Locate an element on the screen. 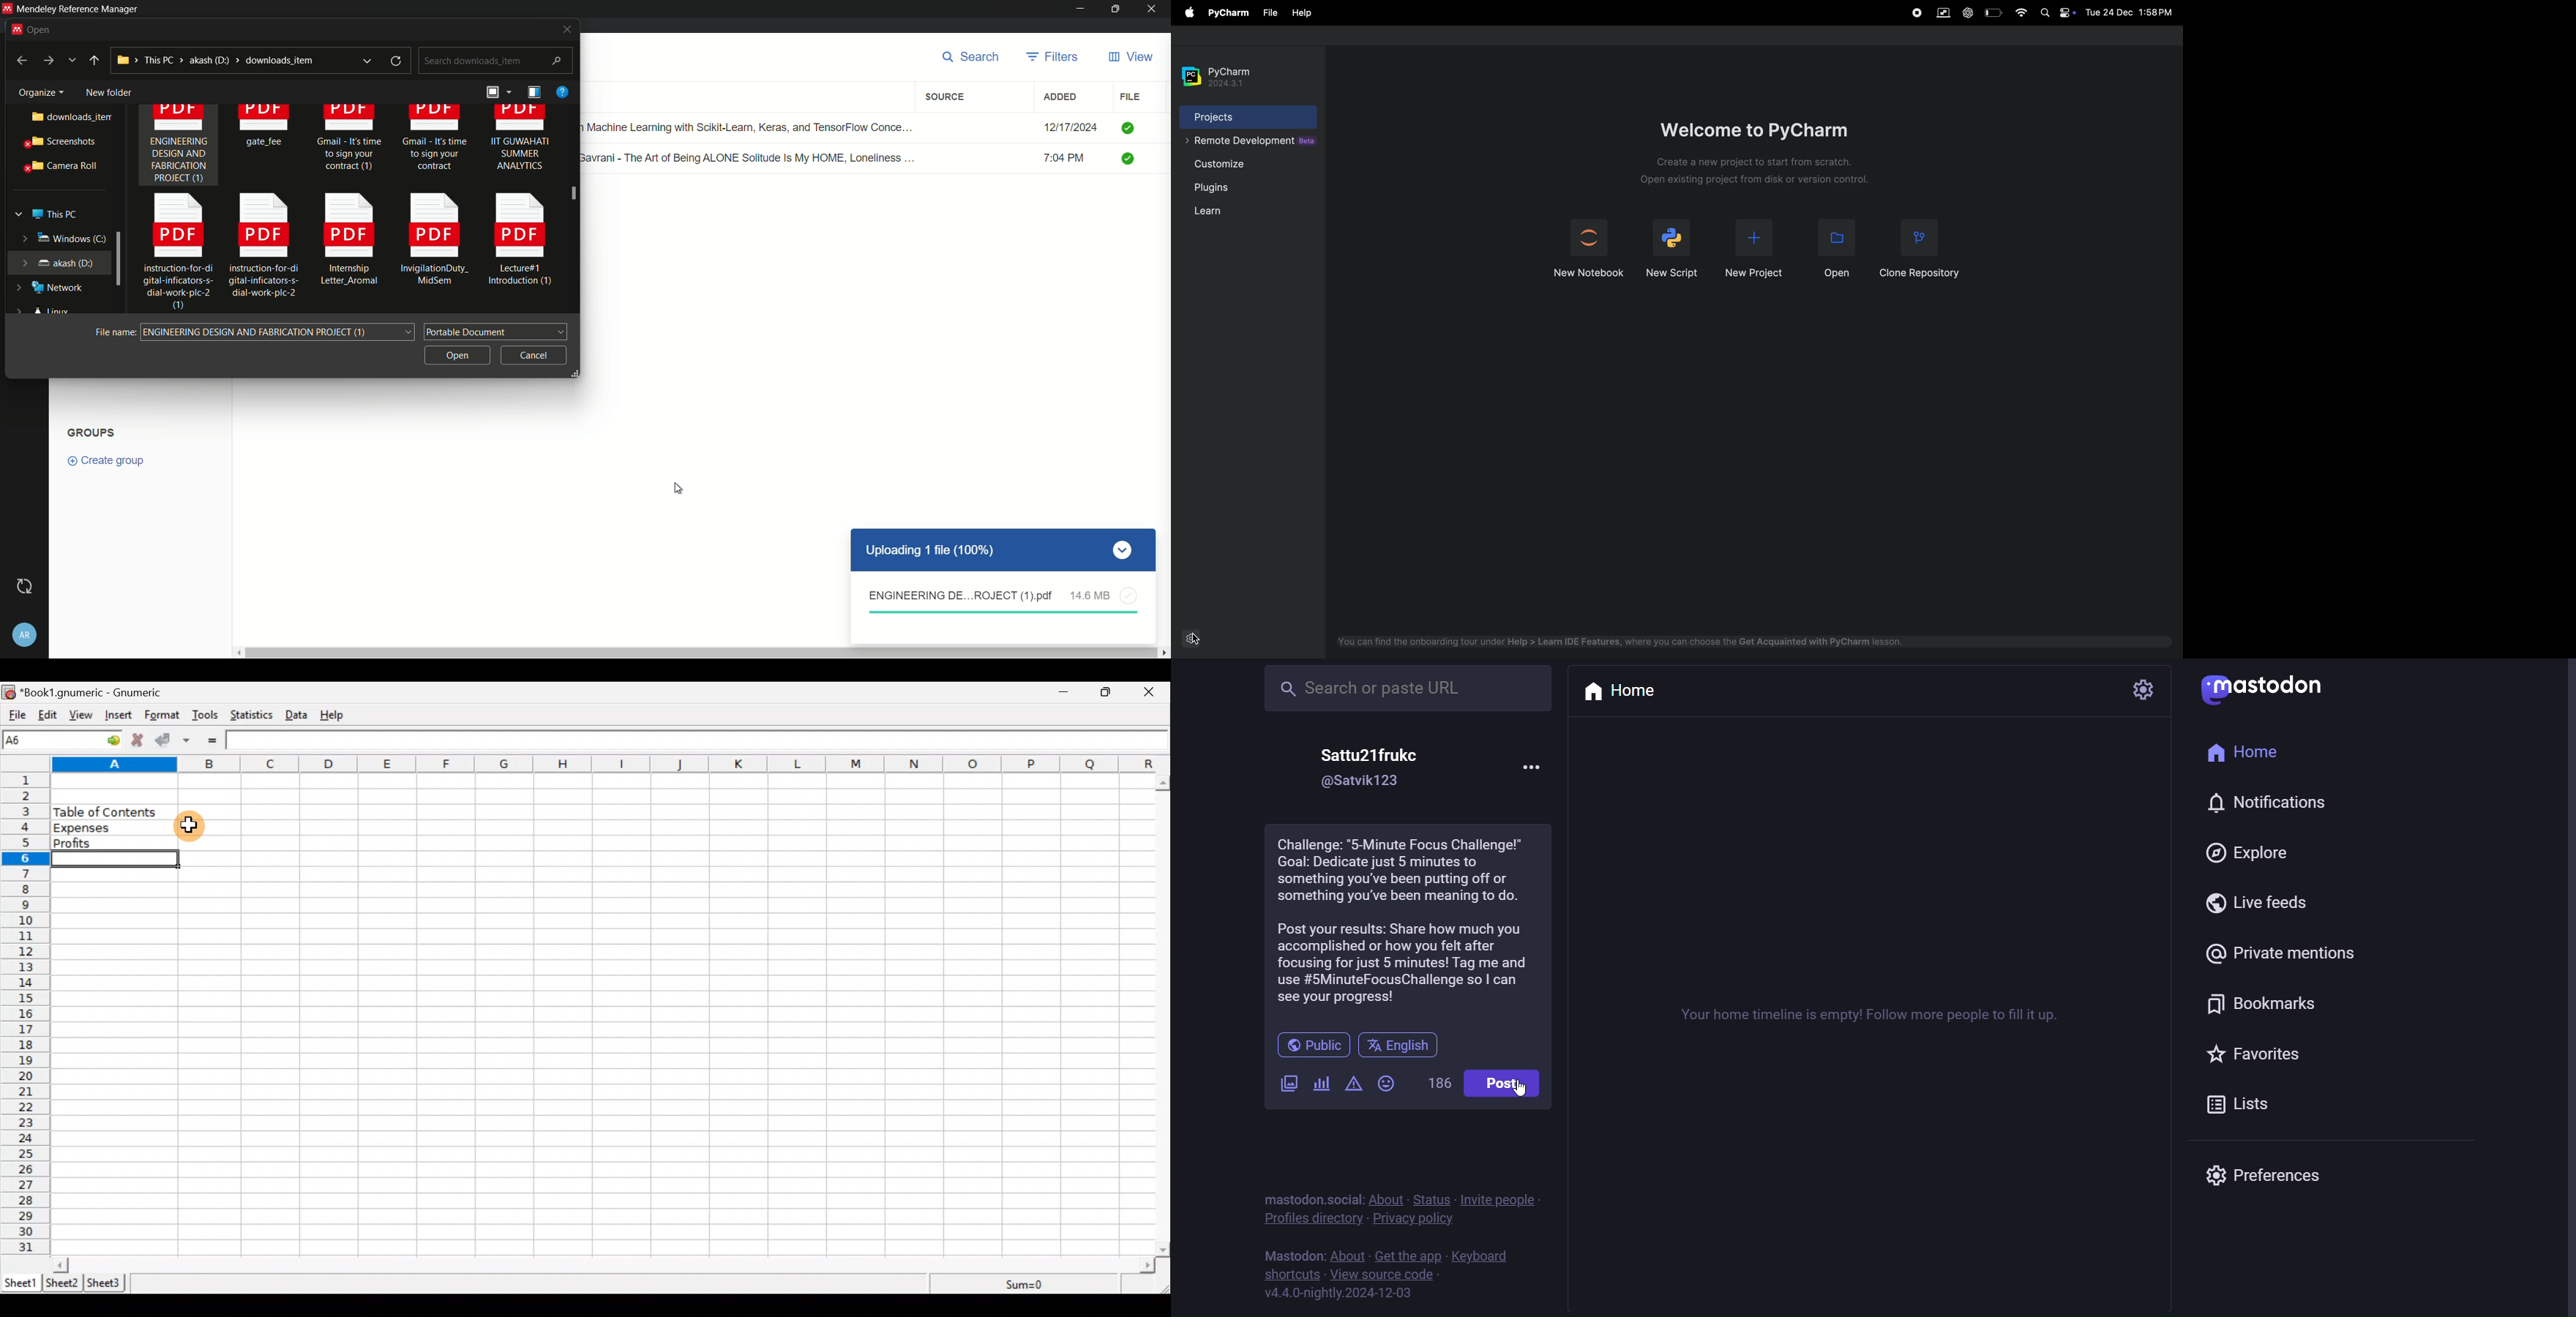  shortcut is located at coordinates (1288, 1274).